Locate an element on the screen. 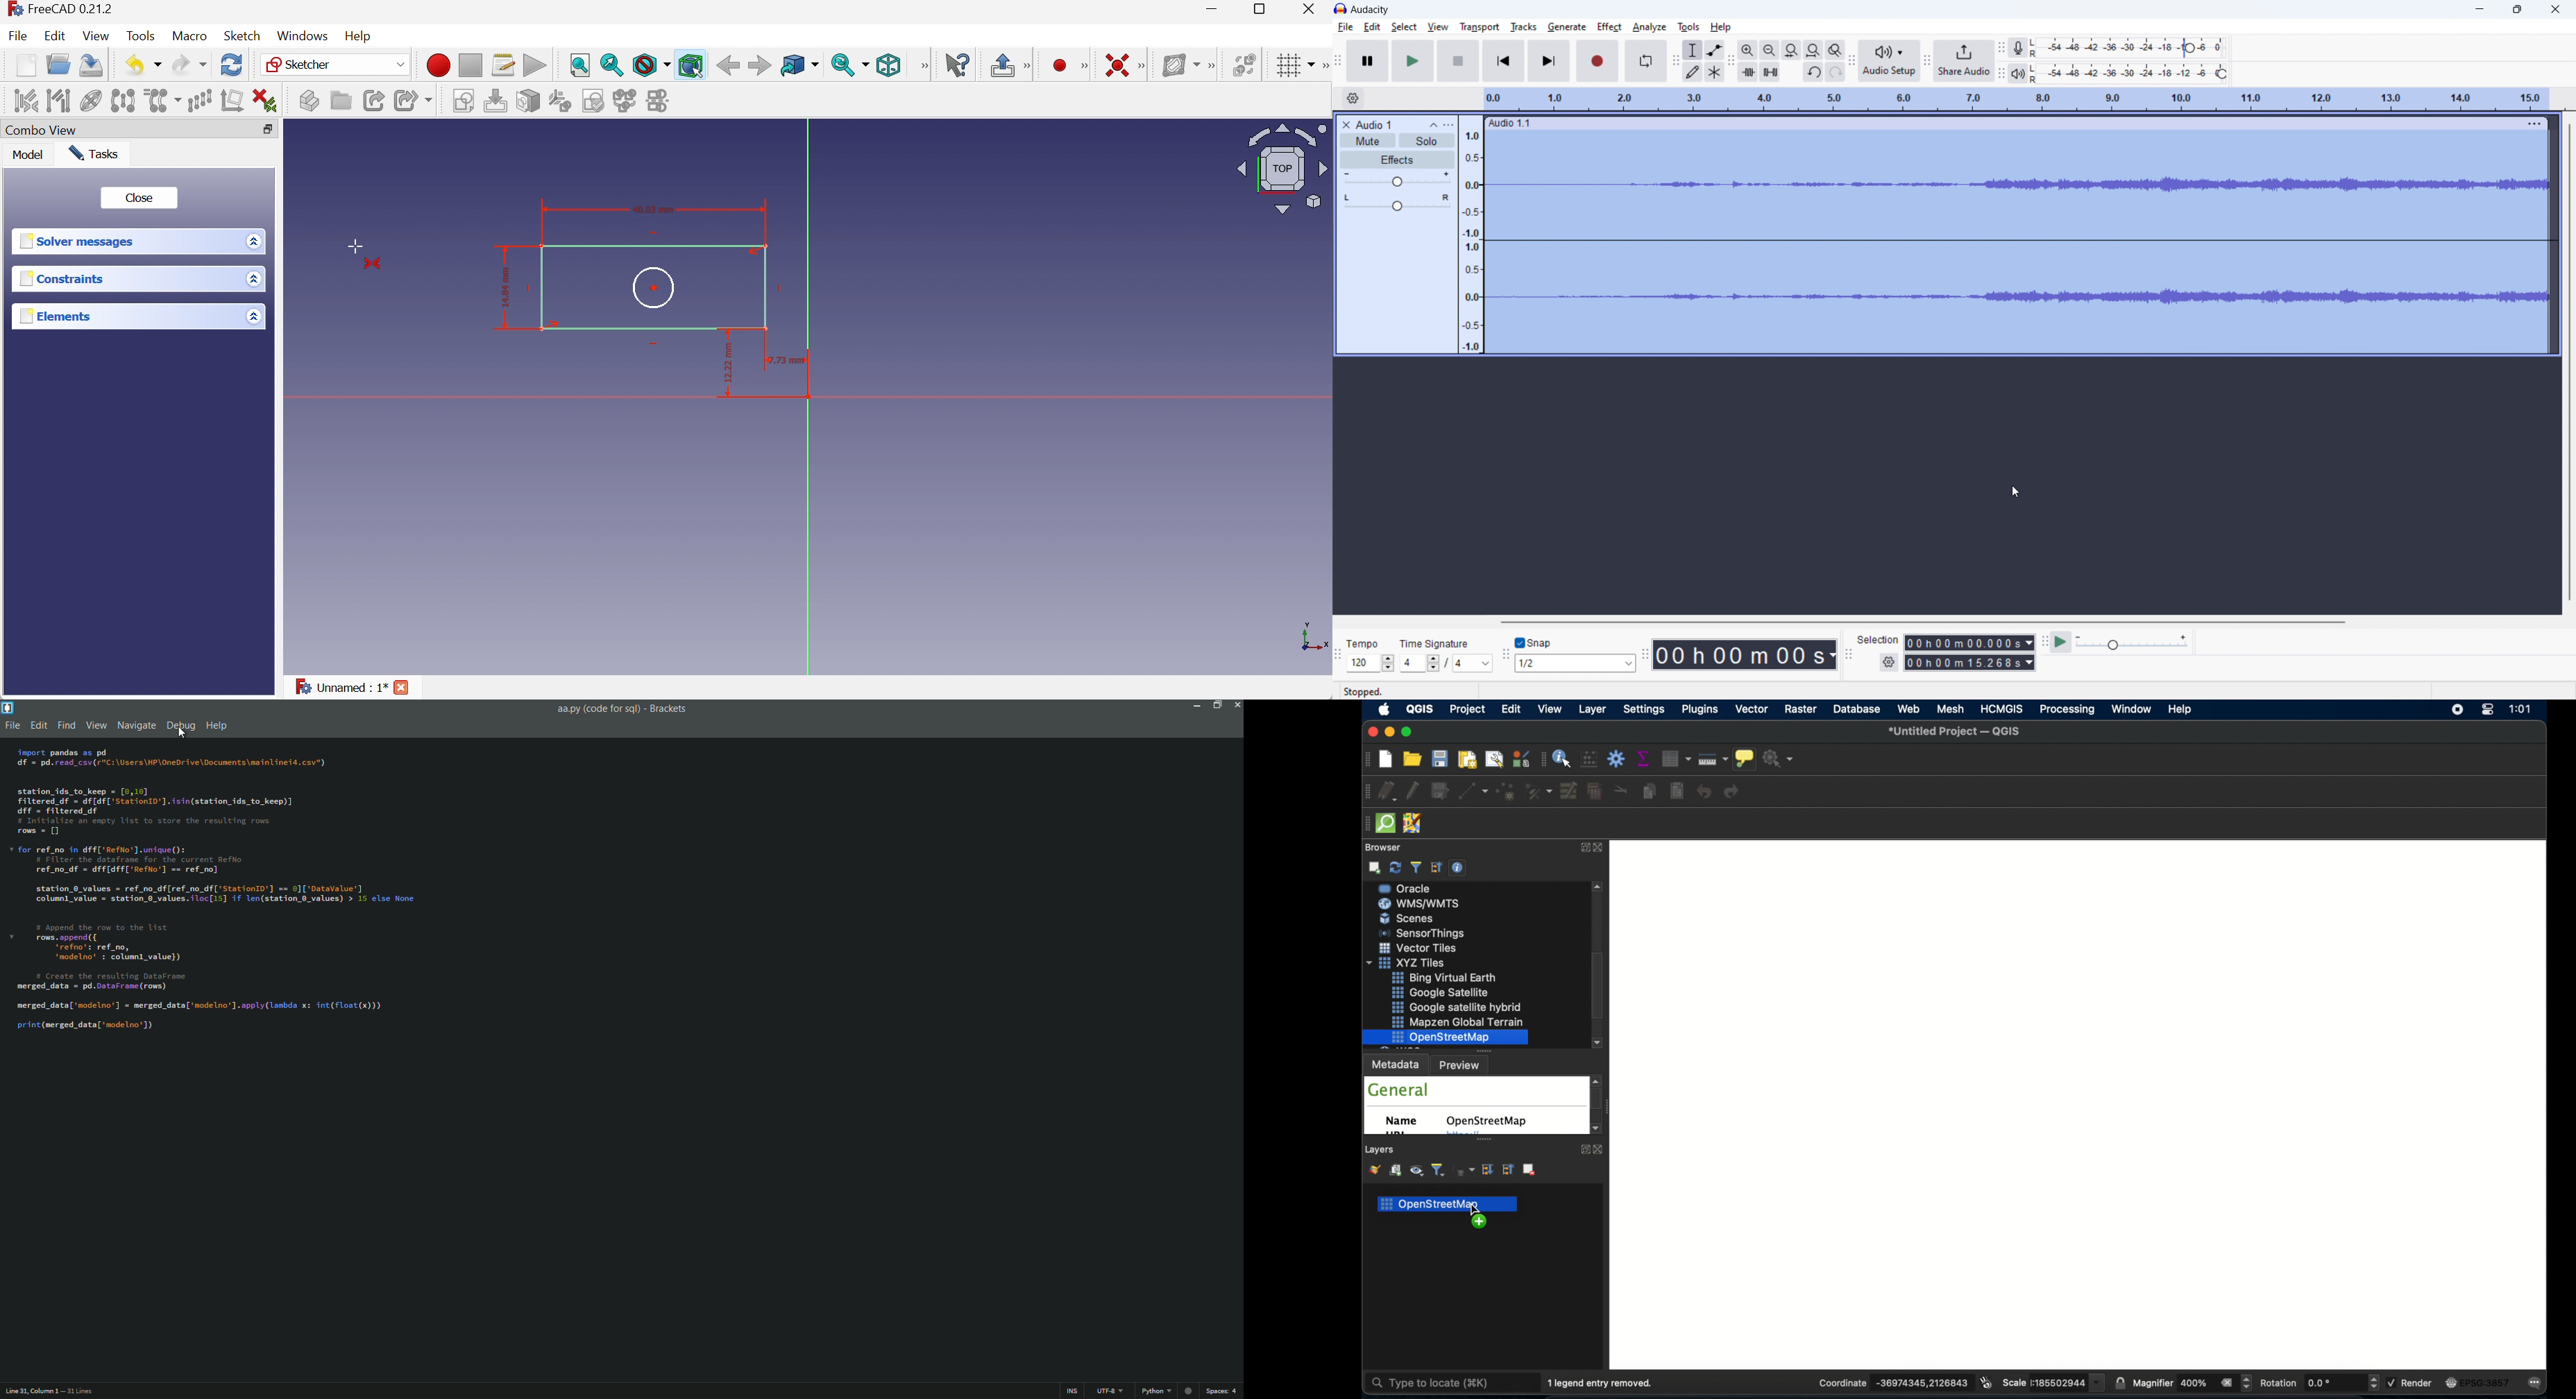  URL is located at coordinates (1395, 1134).